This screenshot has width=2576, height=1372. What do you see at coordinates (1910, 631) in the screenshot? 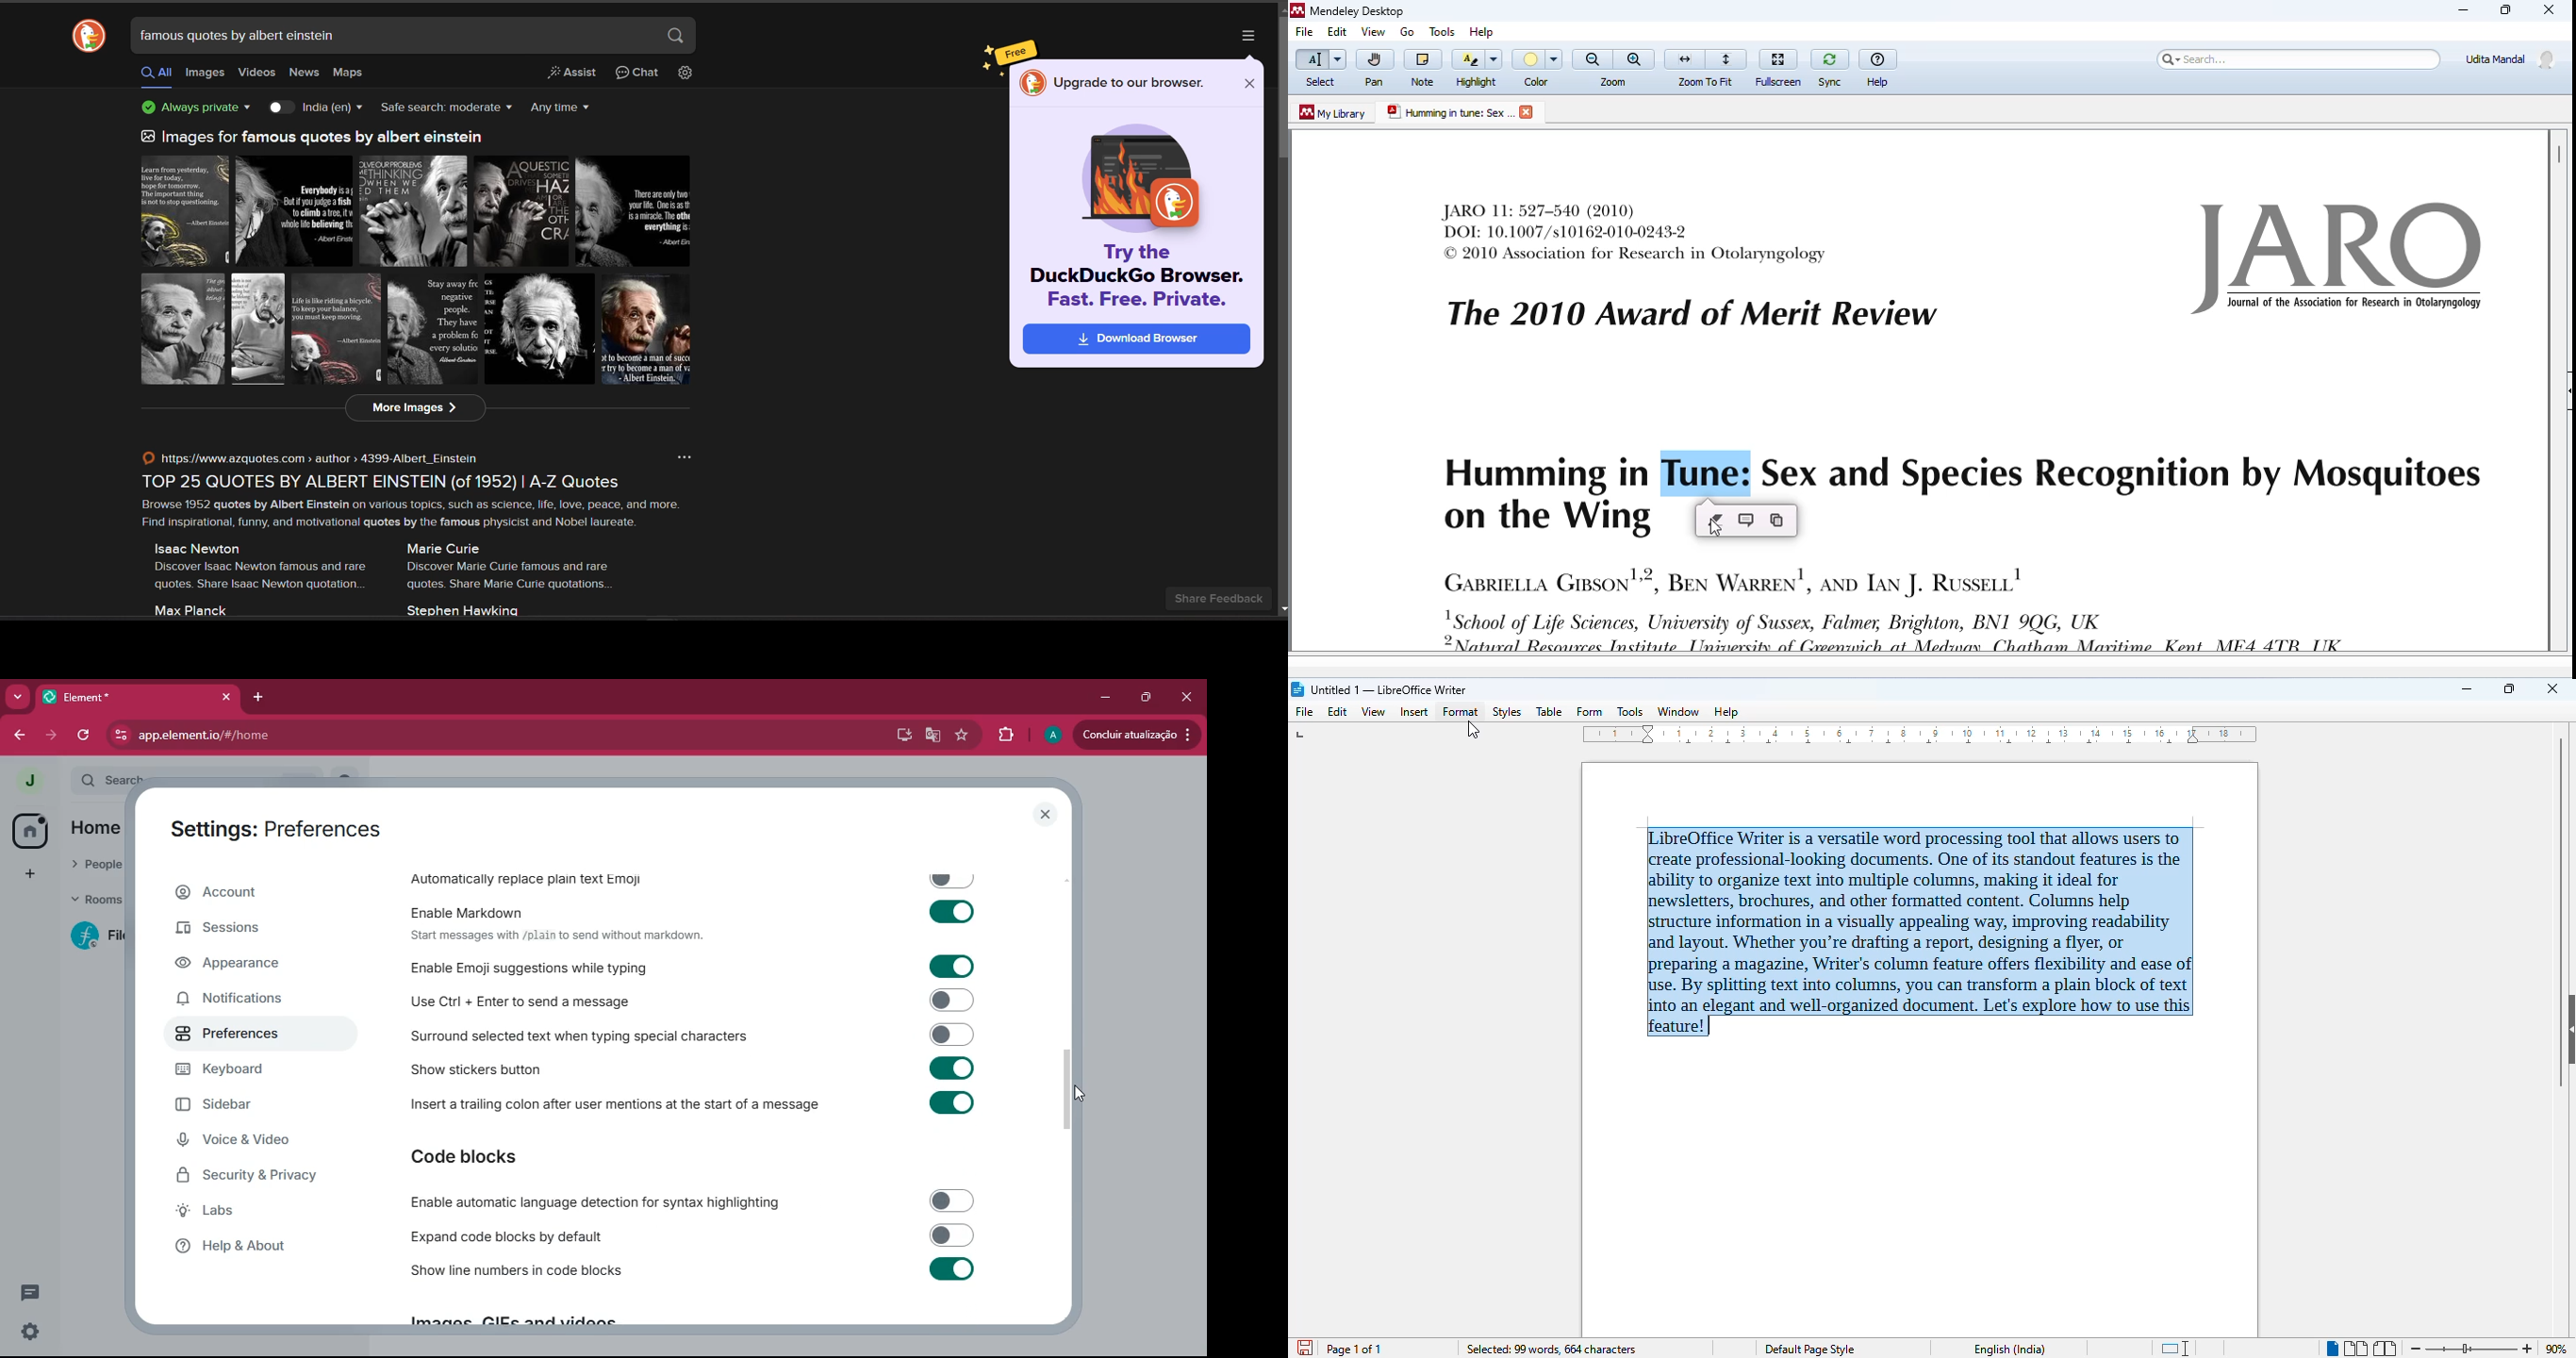
I see `“School of Life Sciences, University of Sussex, Falmer, Brighton, BN1 9QG, UK` at bounding box center [1910, 631].